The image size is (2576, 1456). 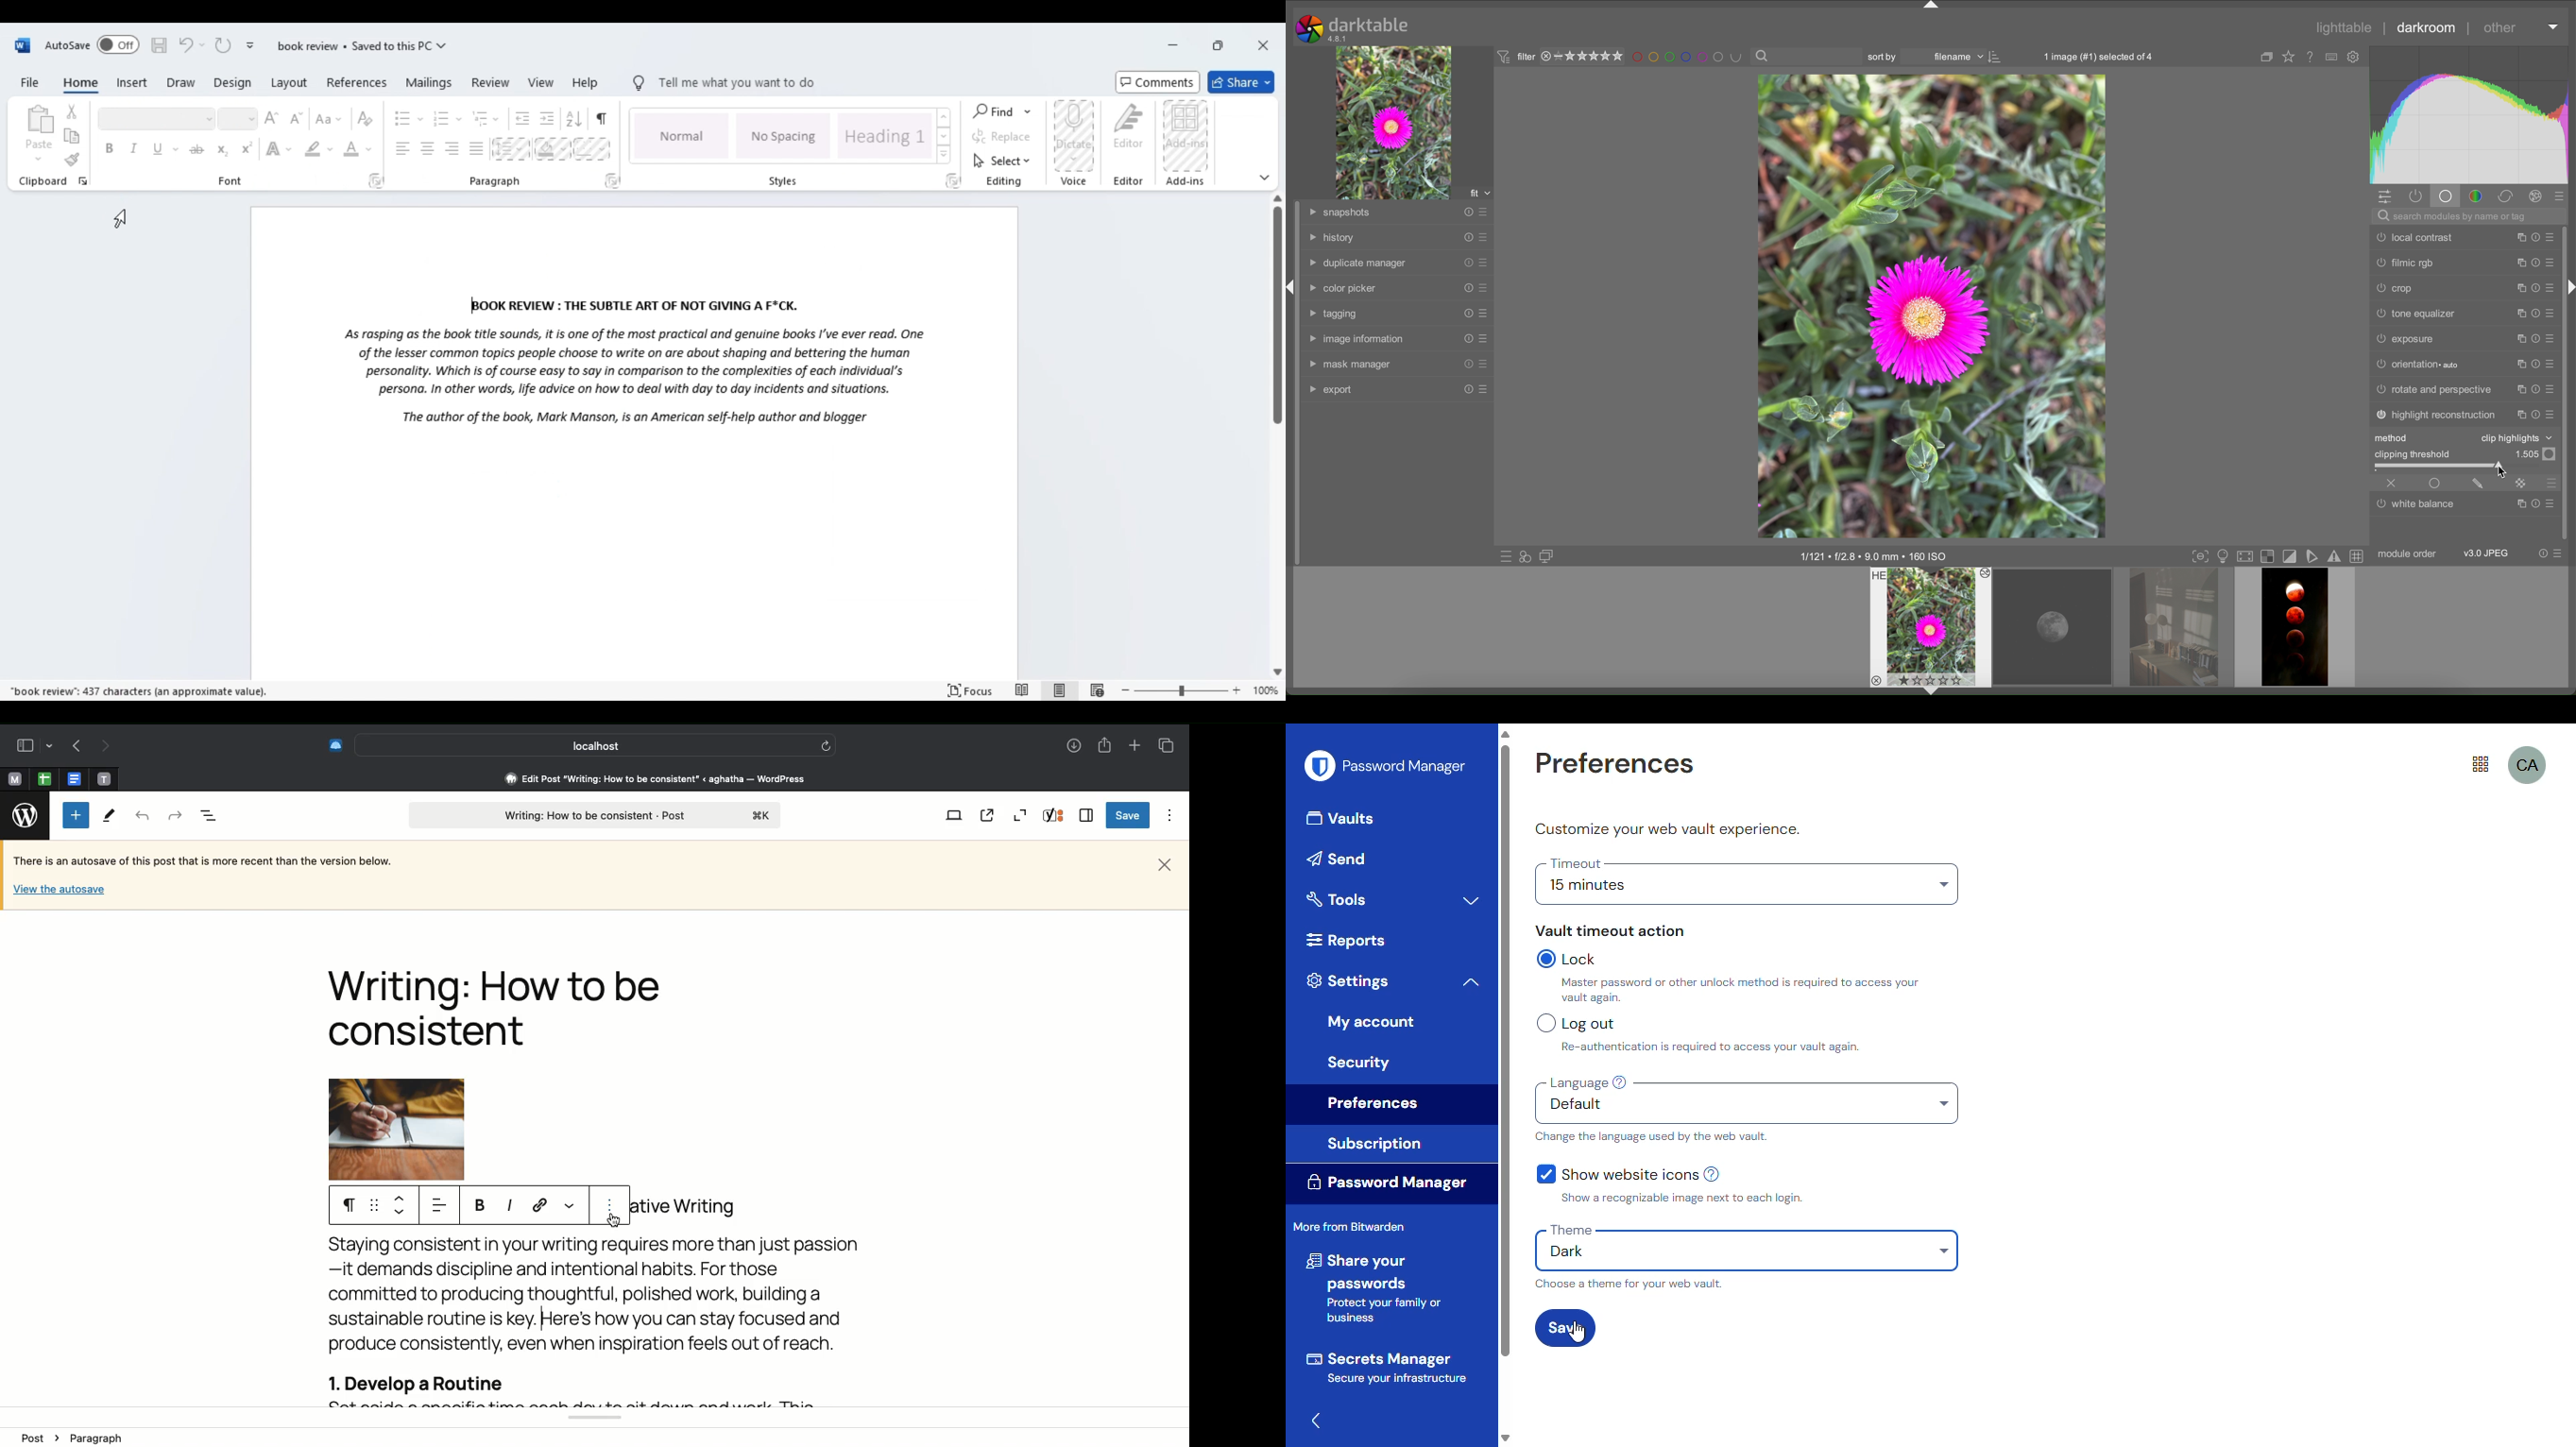 What do you see at coordinates (2551, 287) in the screenshot?
I see `presets` at bounding box center [2551, 287].